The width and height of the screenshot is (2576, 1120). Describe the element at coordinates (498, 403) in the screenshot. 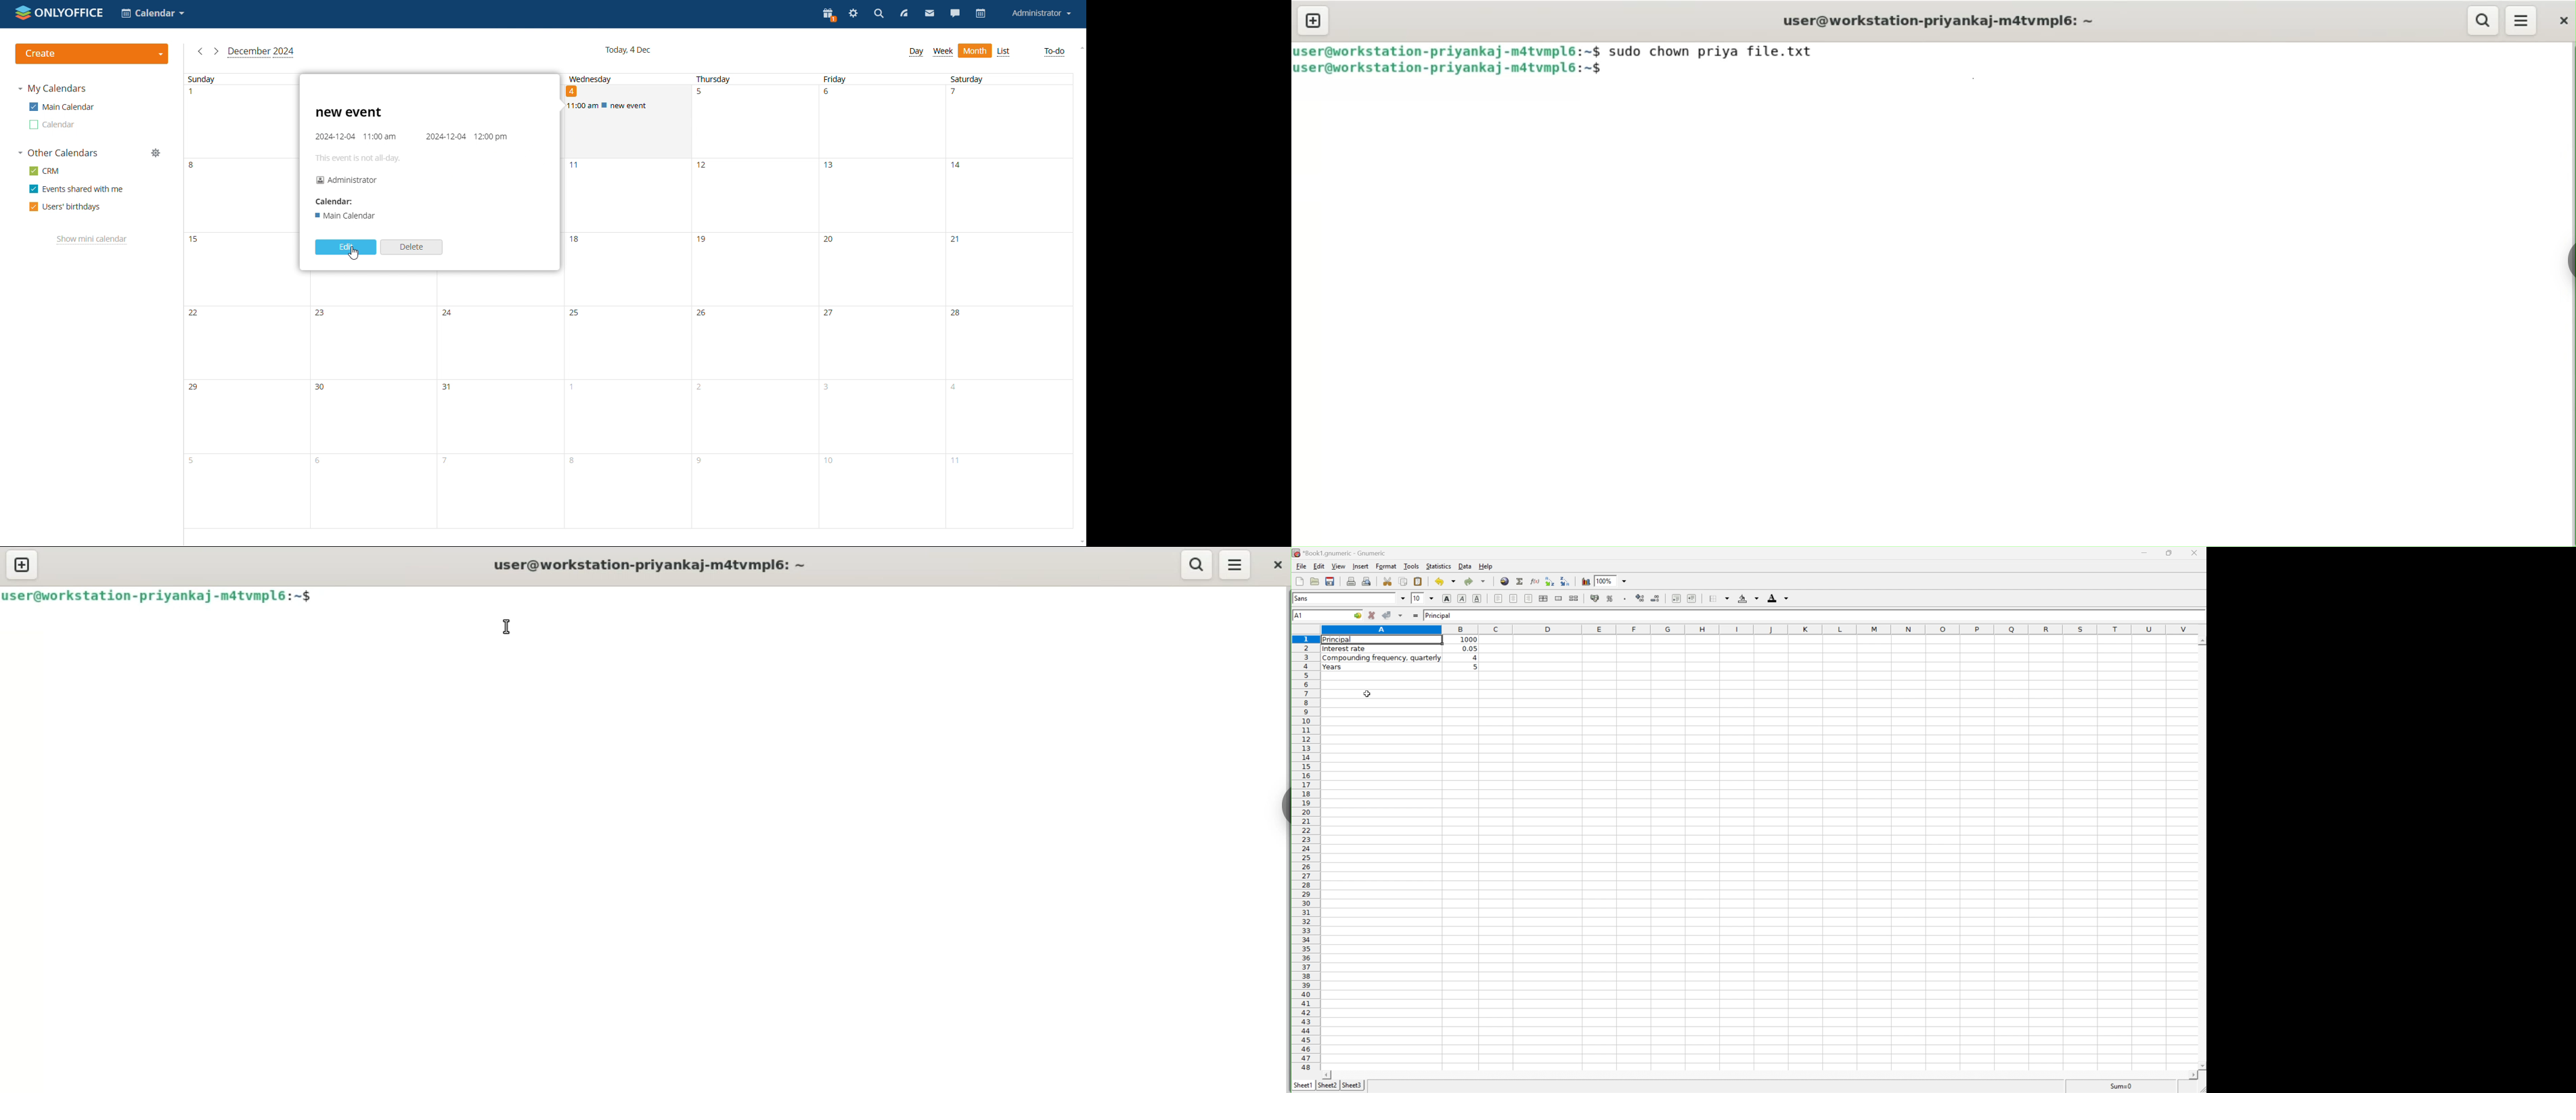

I see `tuesday` at that location.